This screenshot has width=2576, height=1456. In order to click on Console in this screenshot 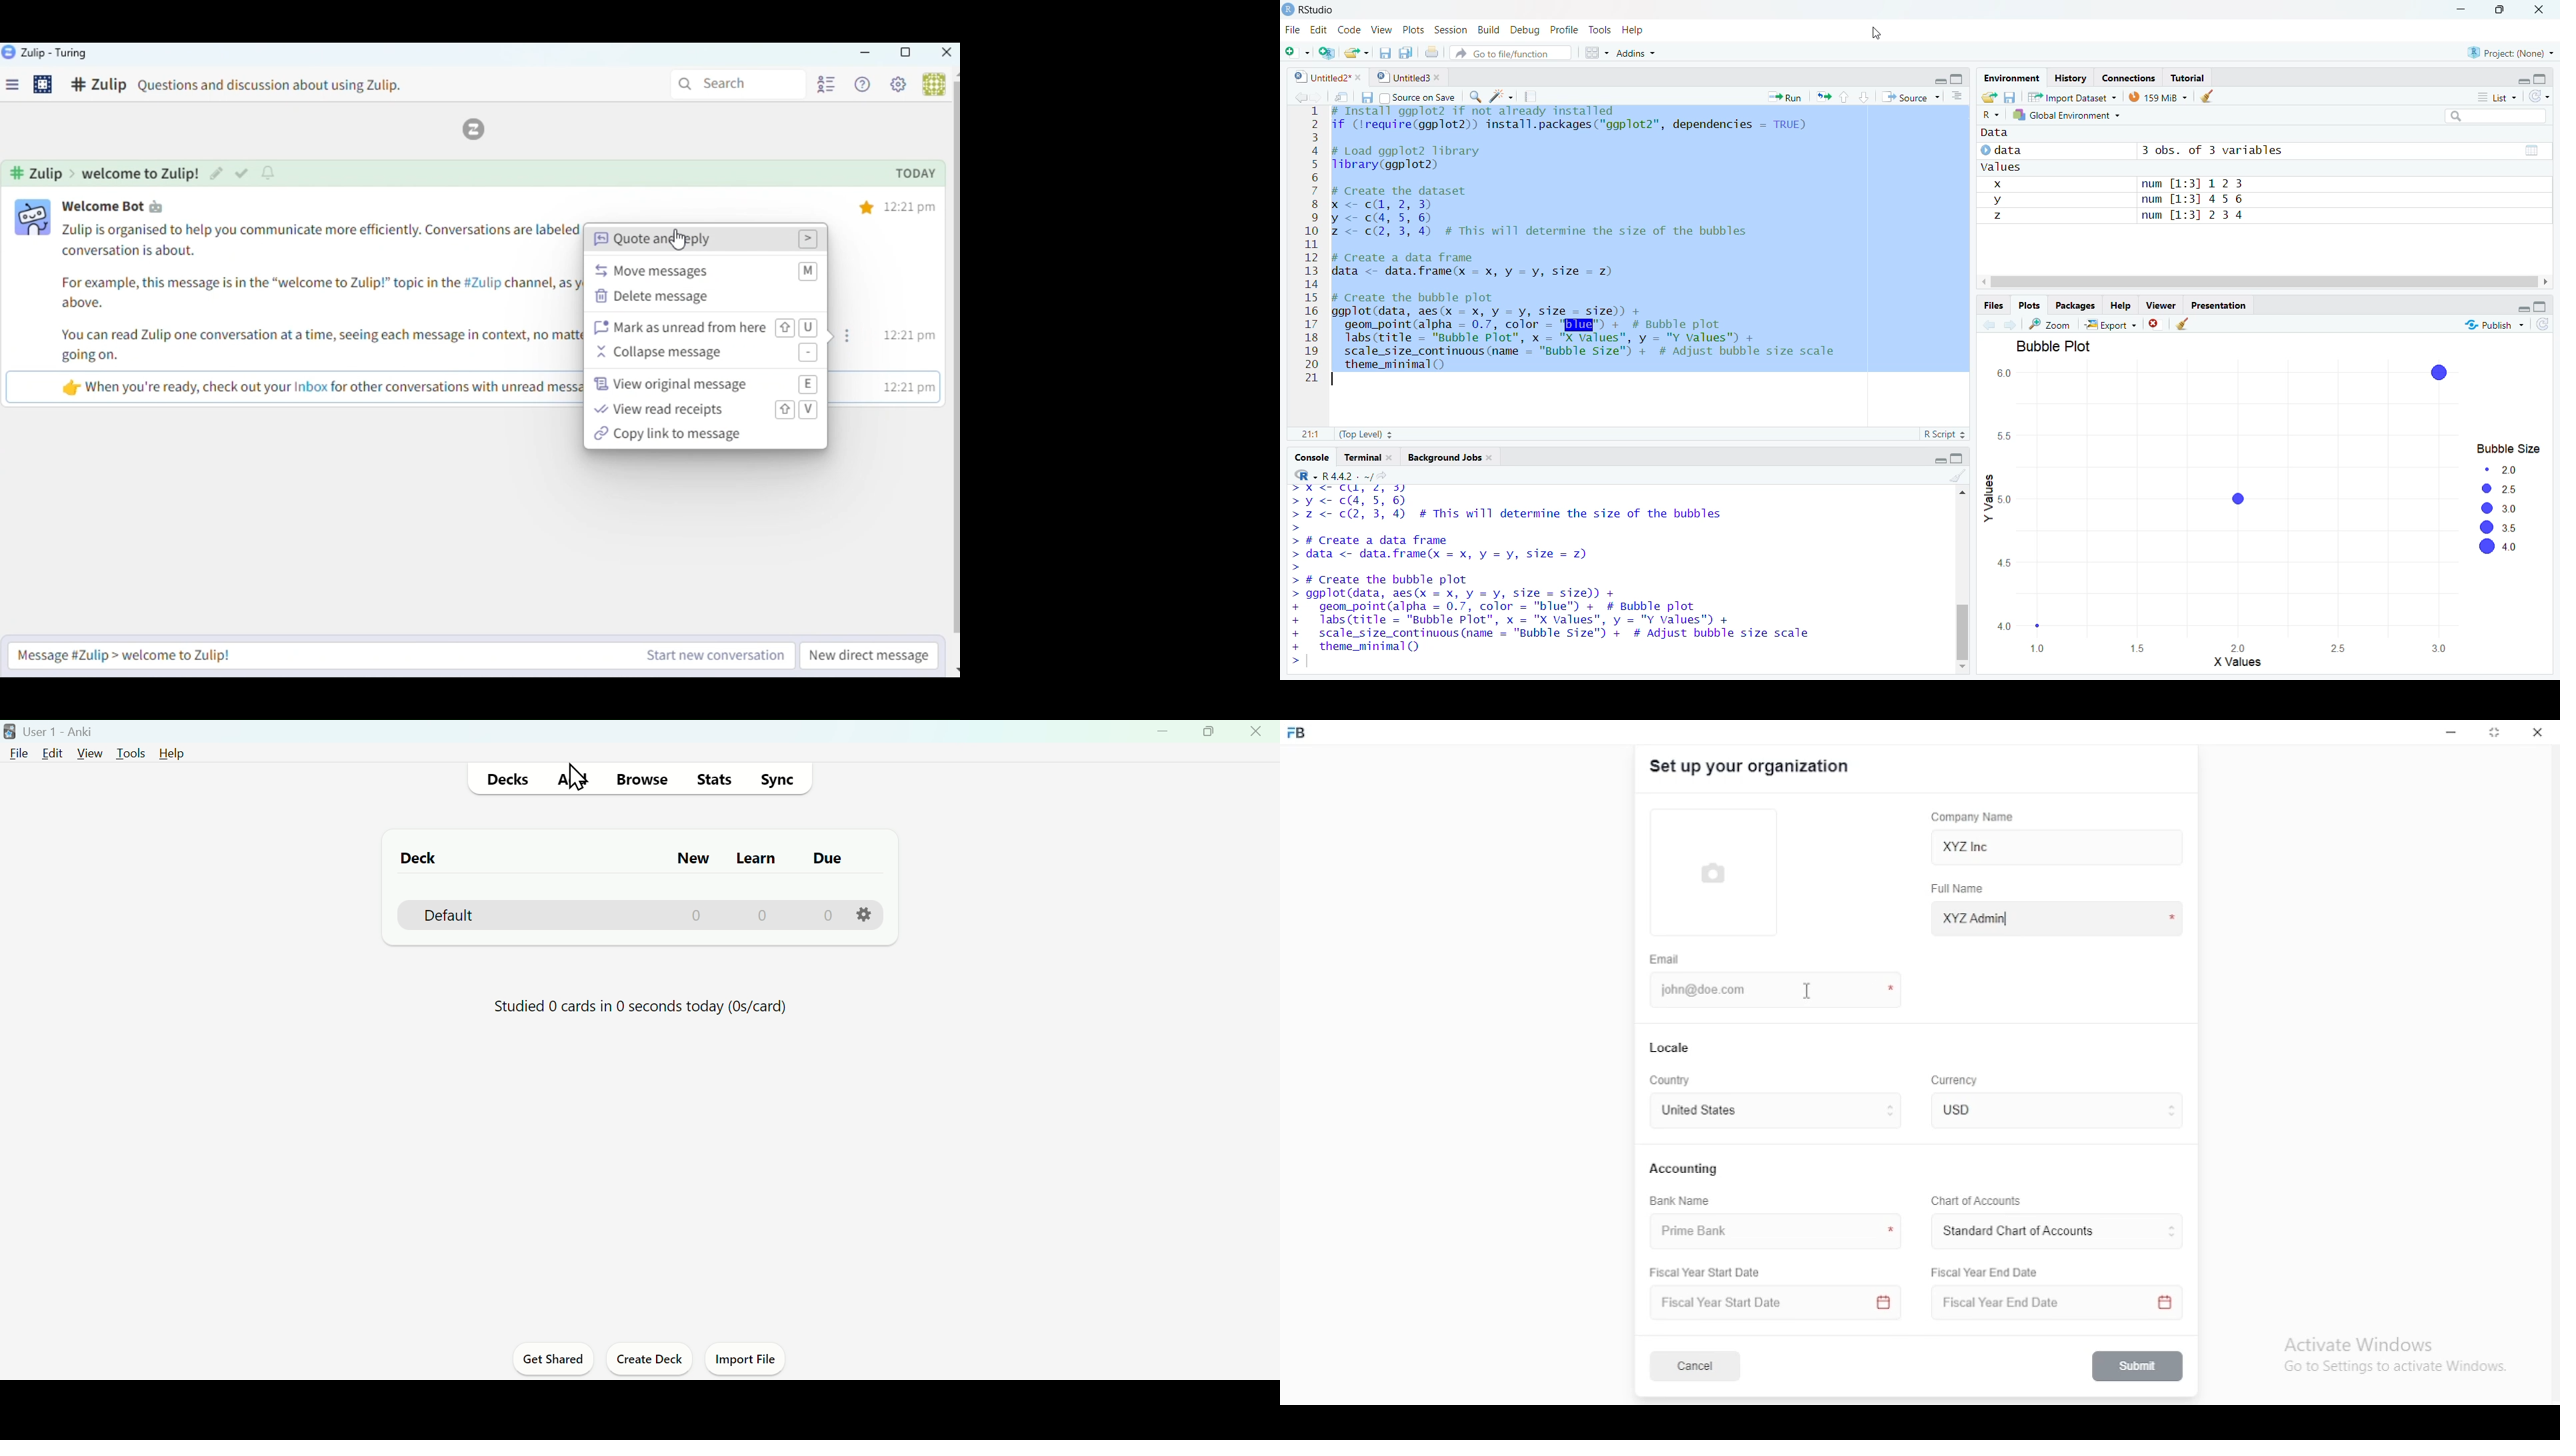, I will do `click(1311, 457)`.